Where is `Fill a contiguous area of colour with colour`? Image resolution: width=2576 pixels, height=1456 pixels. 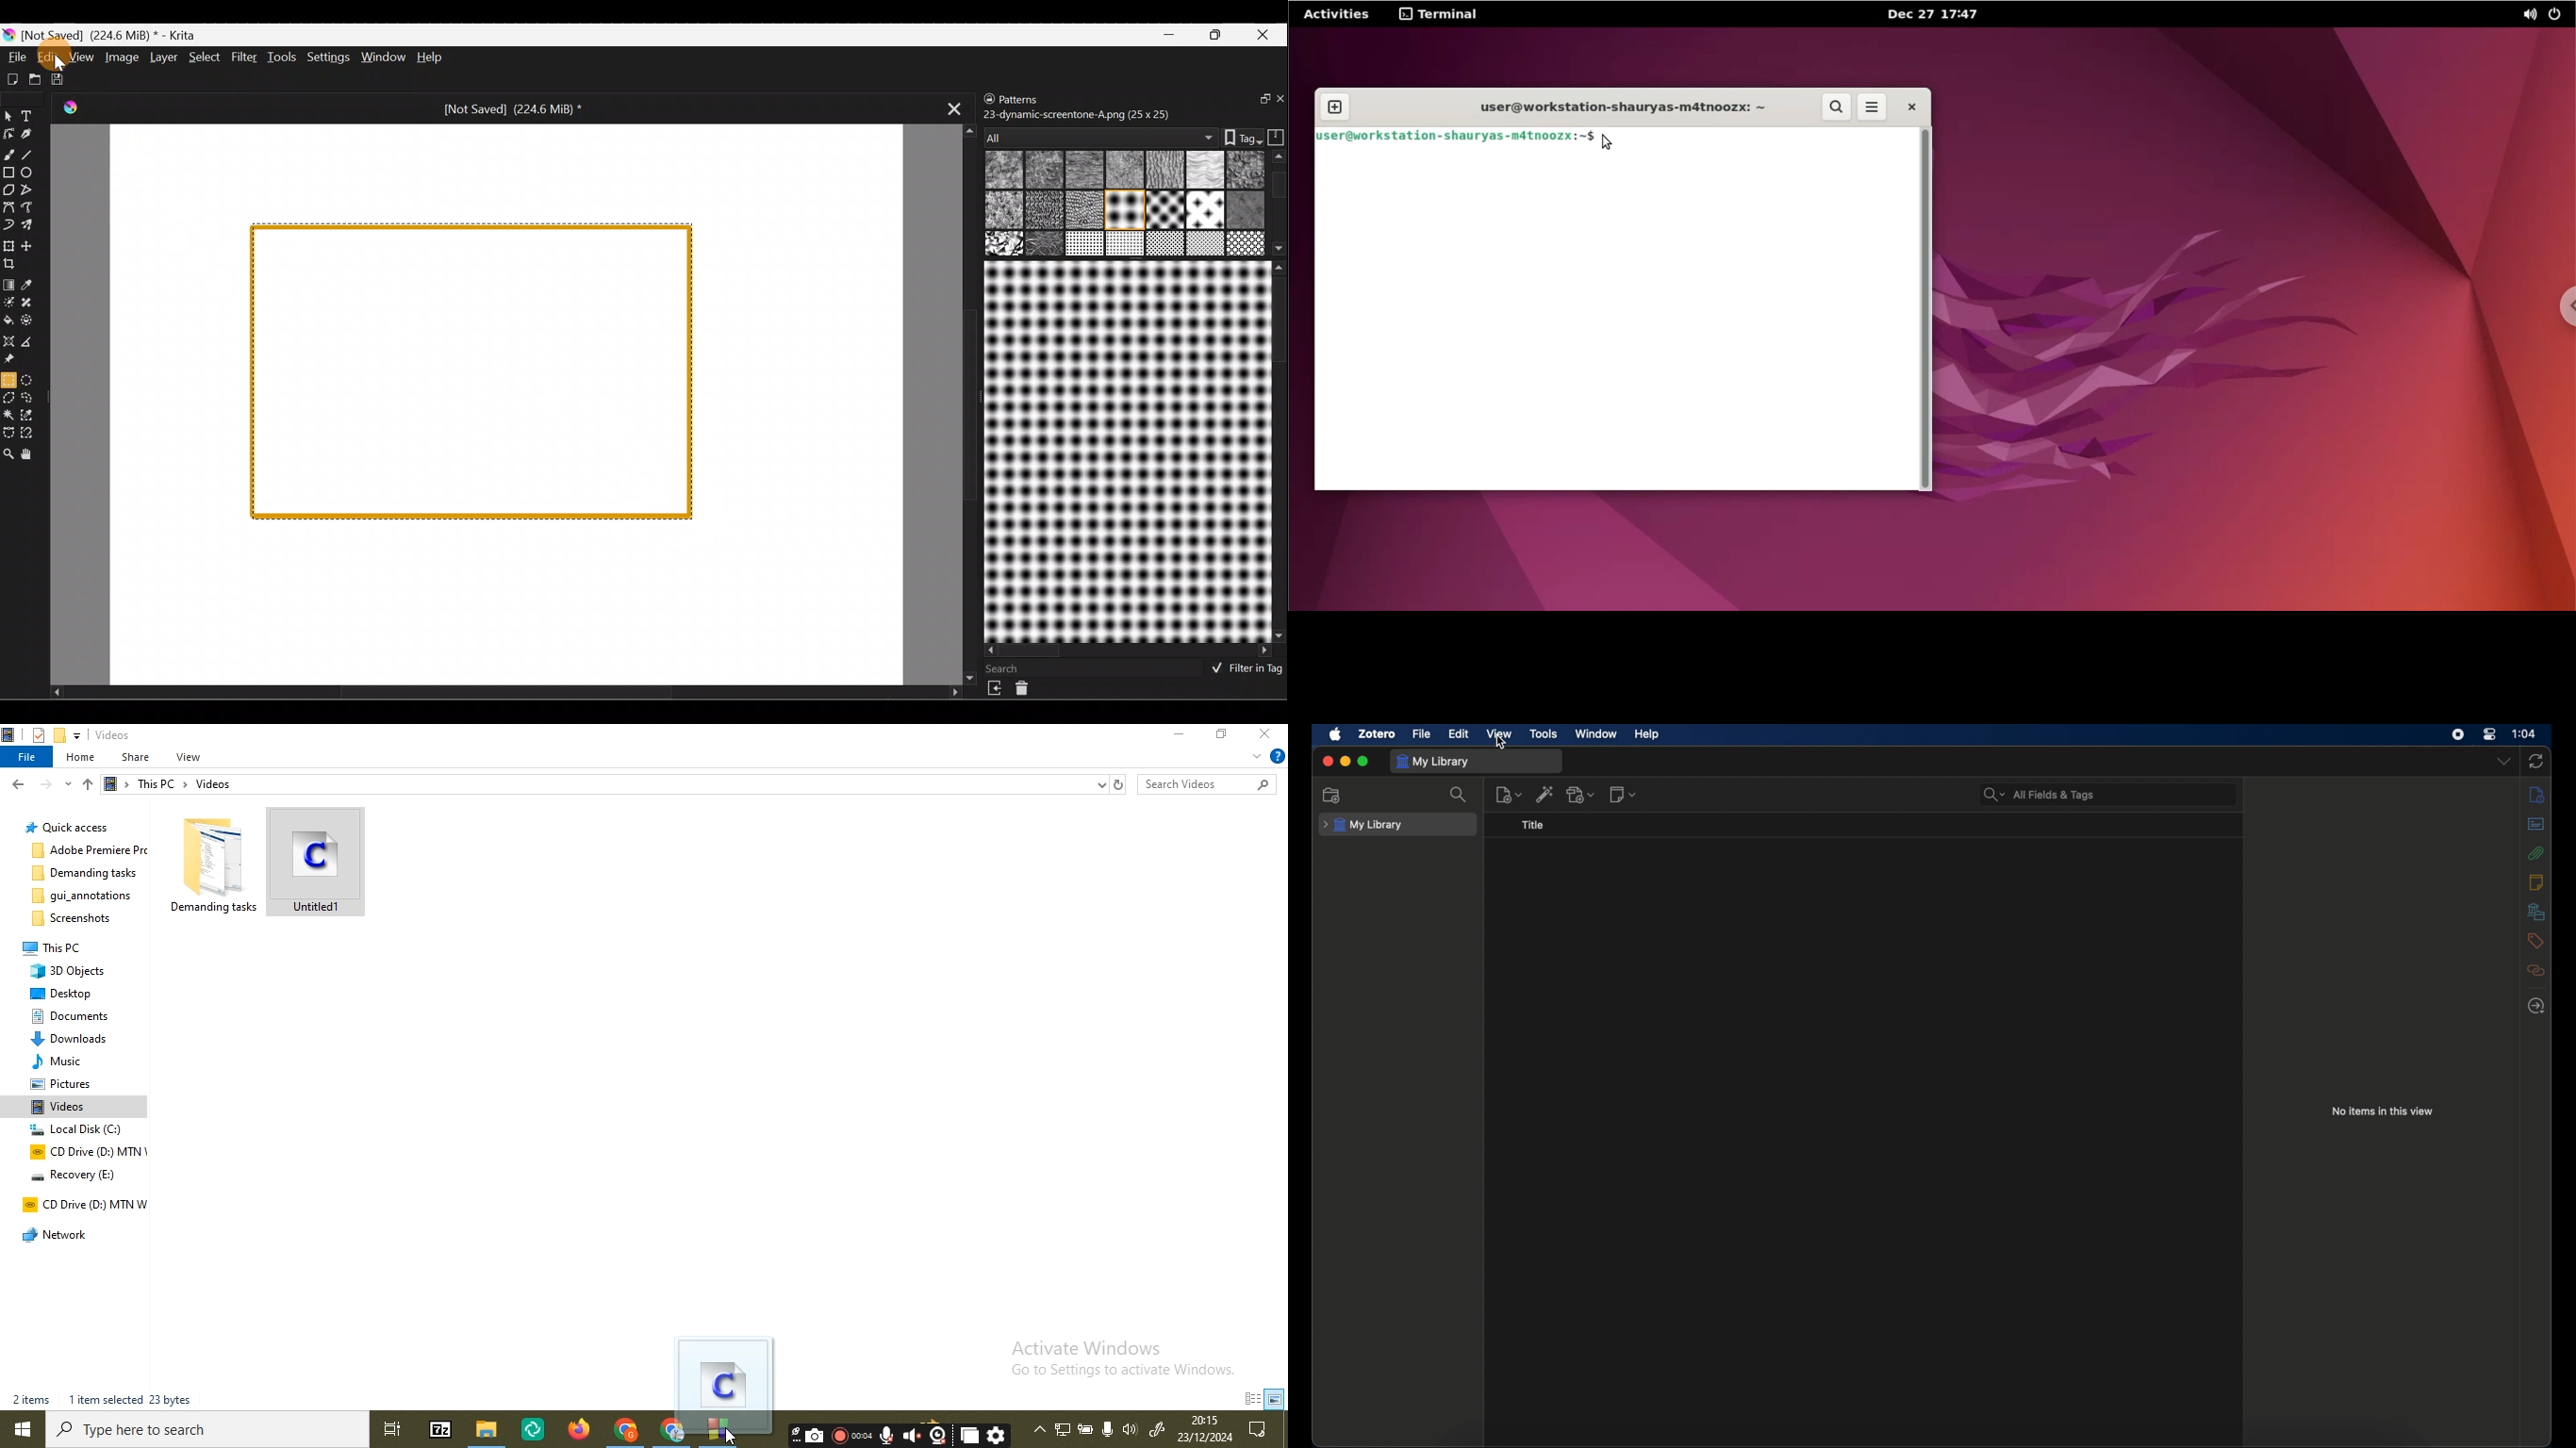 Fill a contiguous area of colour with colour is located at coordinates (9, 320).